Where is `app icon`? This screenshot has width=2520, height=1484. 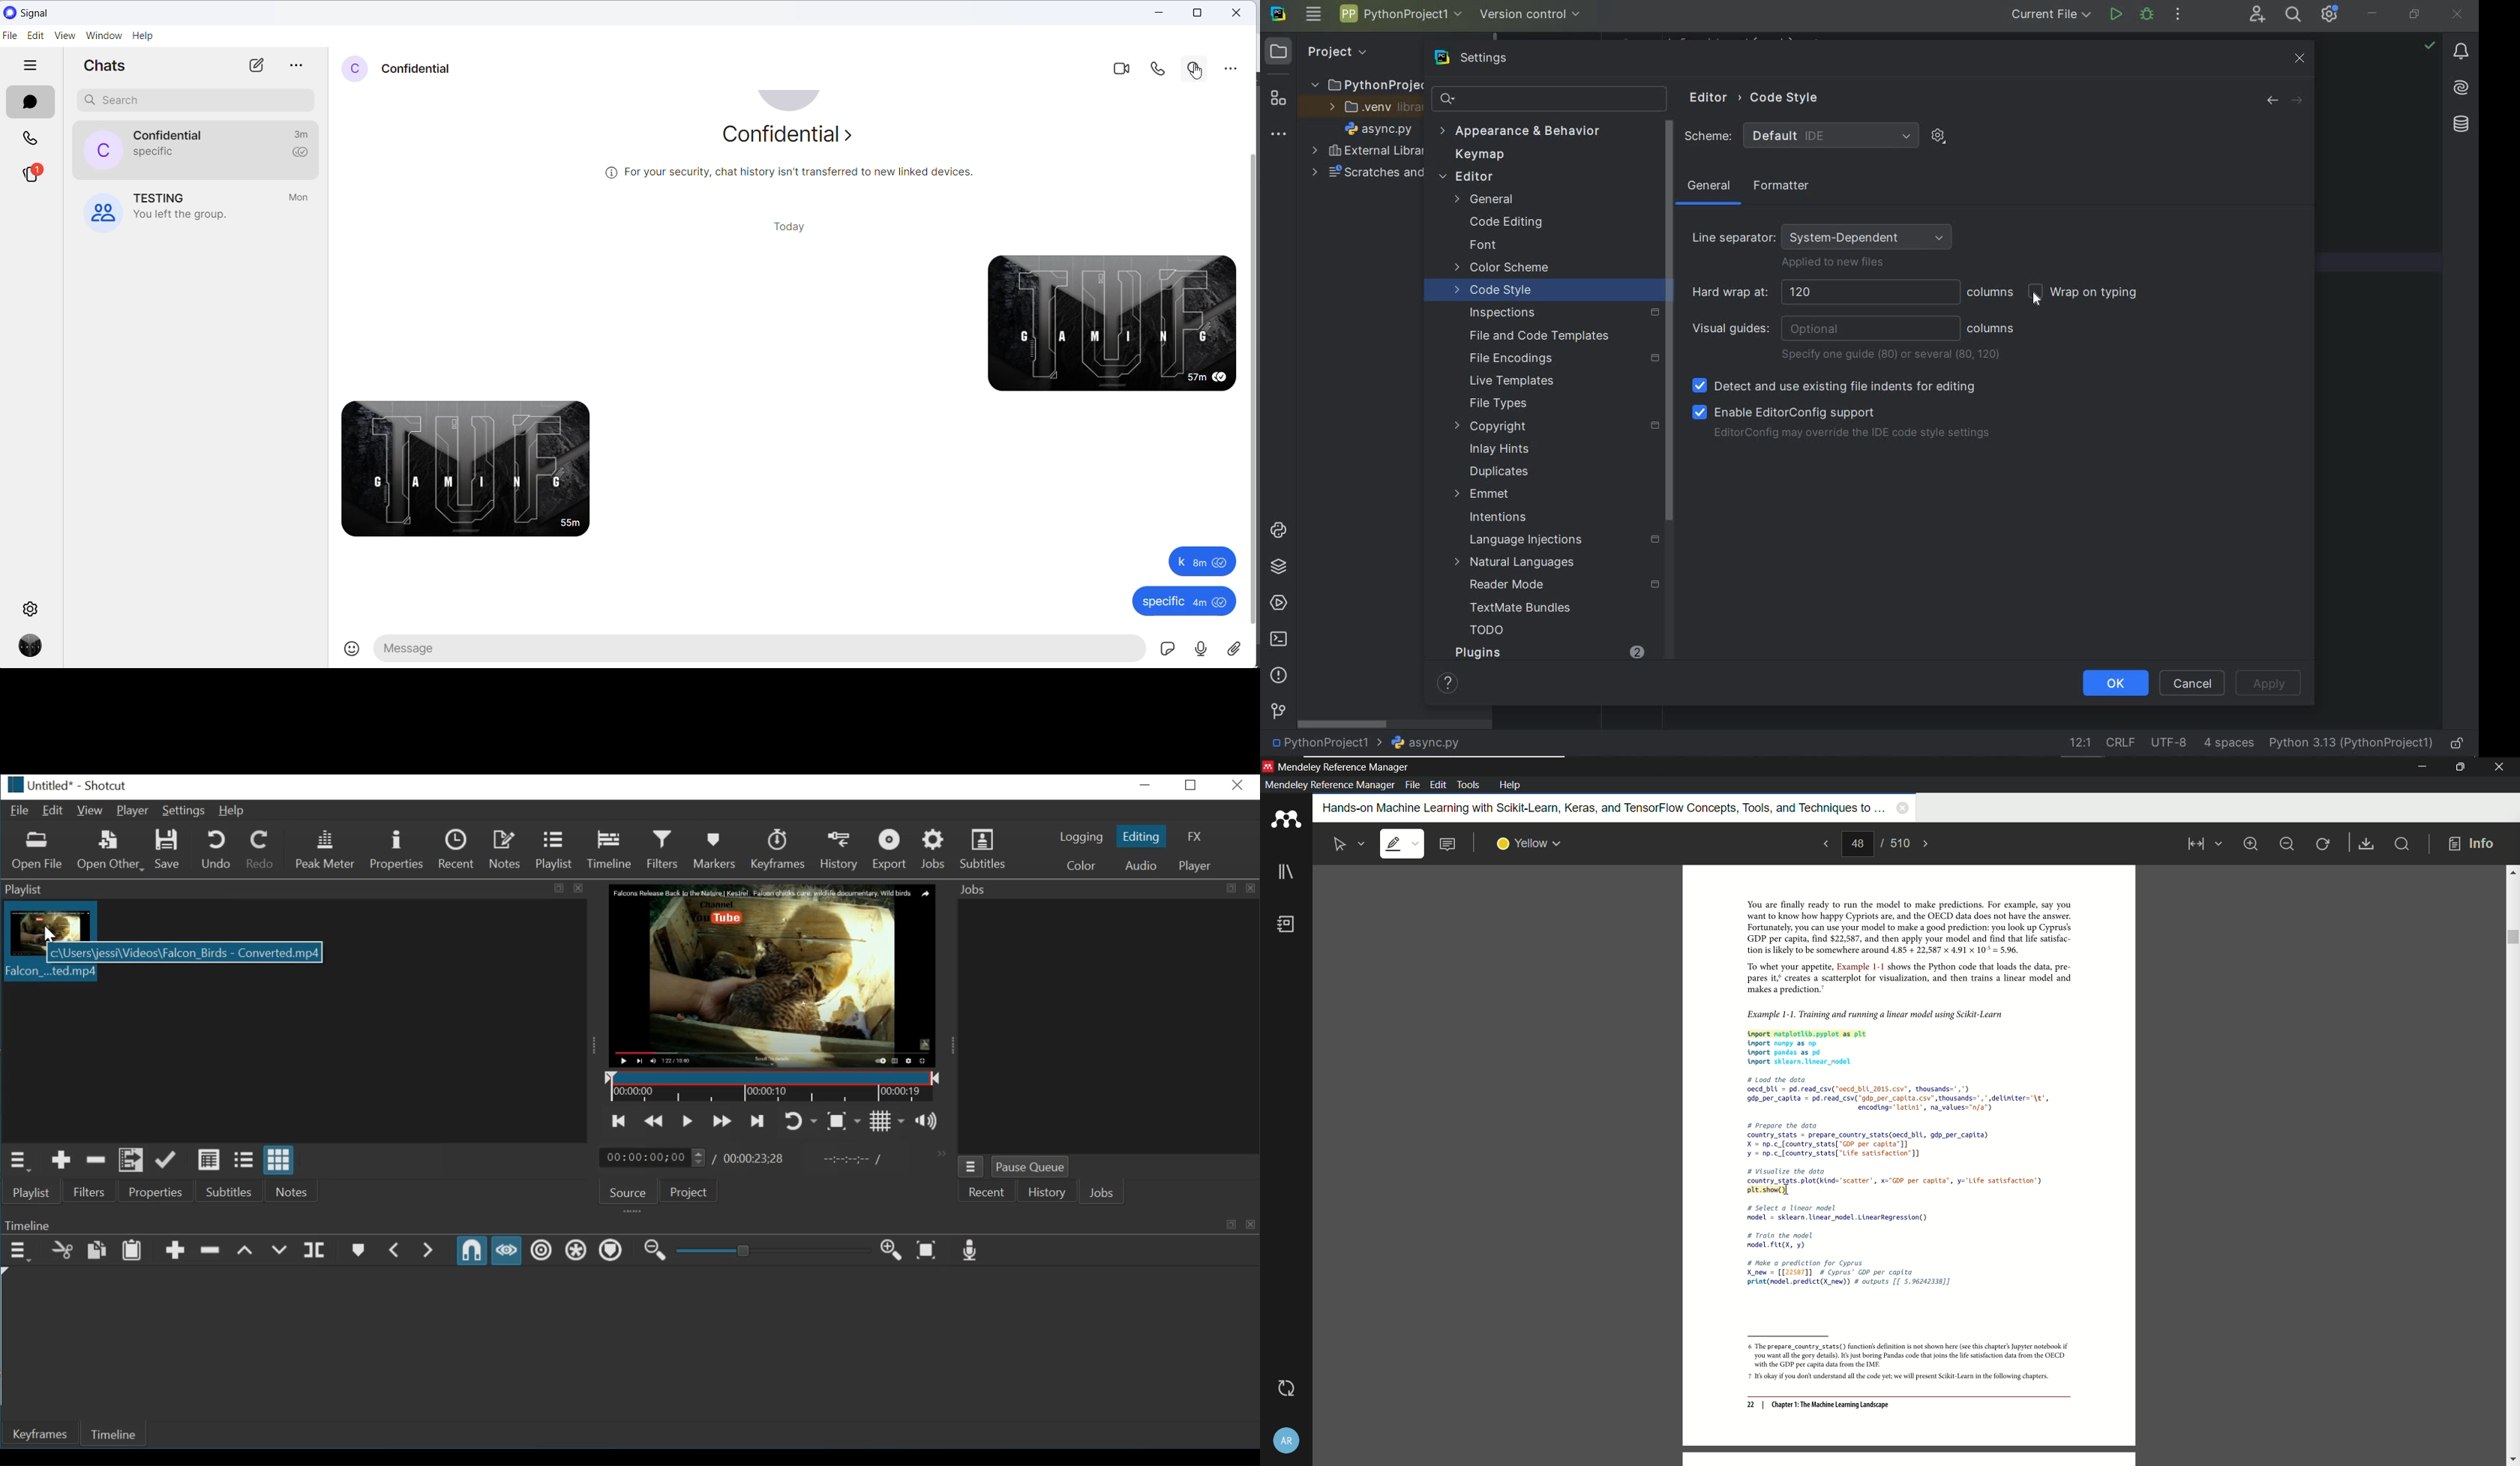
app icon is located at coordinates (1286, 820).